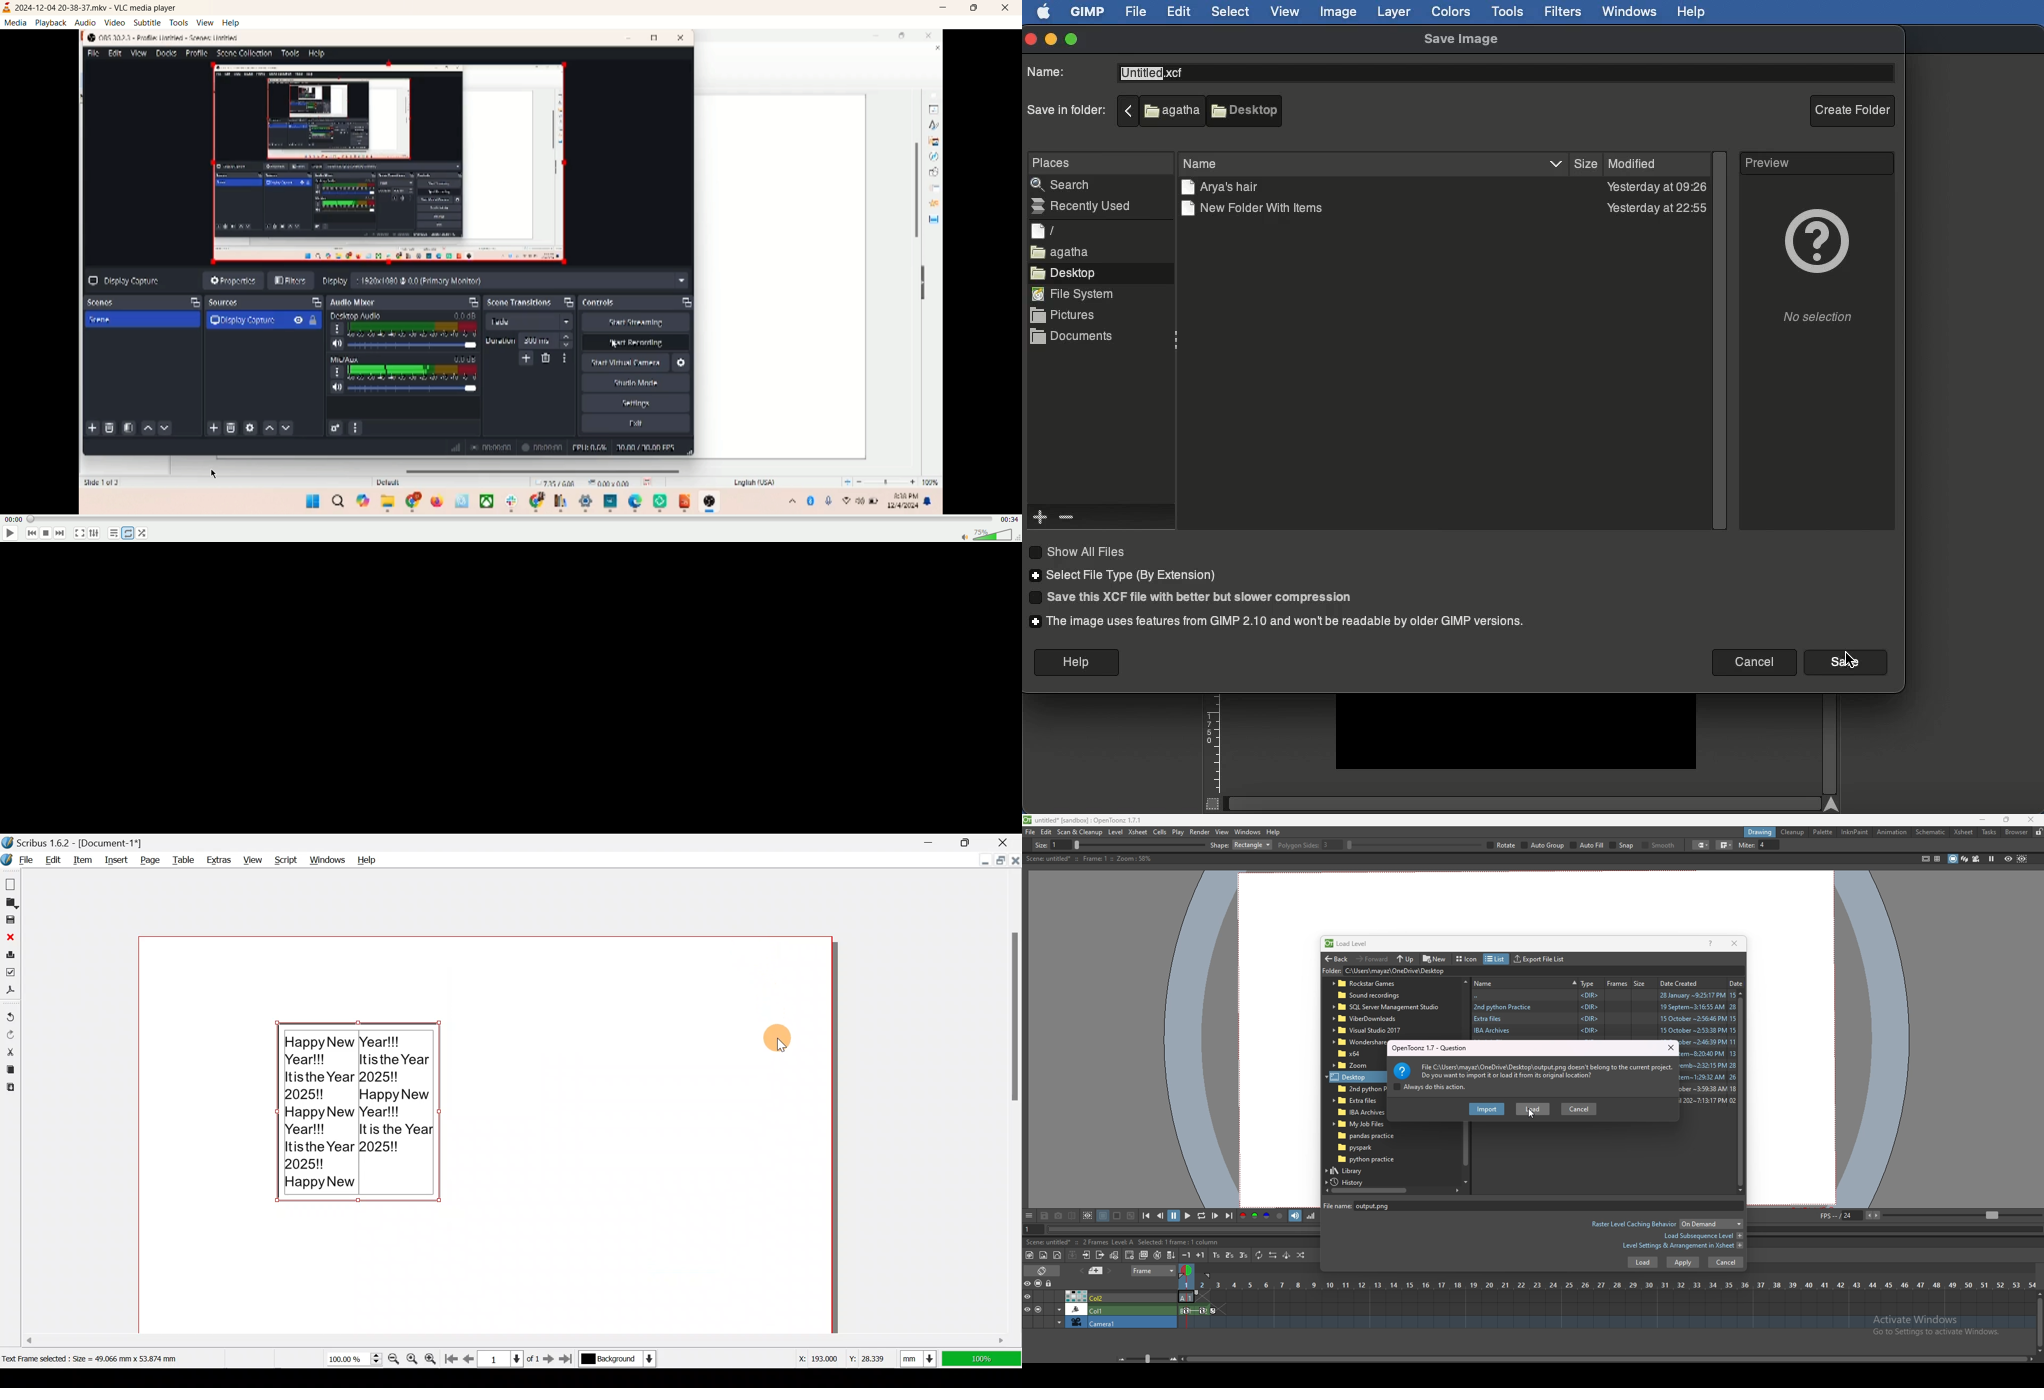  What do you see at coordinates (1630, 12) in the screenshot?
I see `Windows` at bounding box center [1630, 12].